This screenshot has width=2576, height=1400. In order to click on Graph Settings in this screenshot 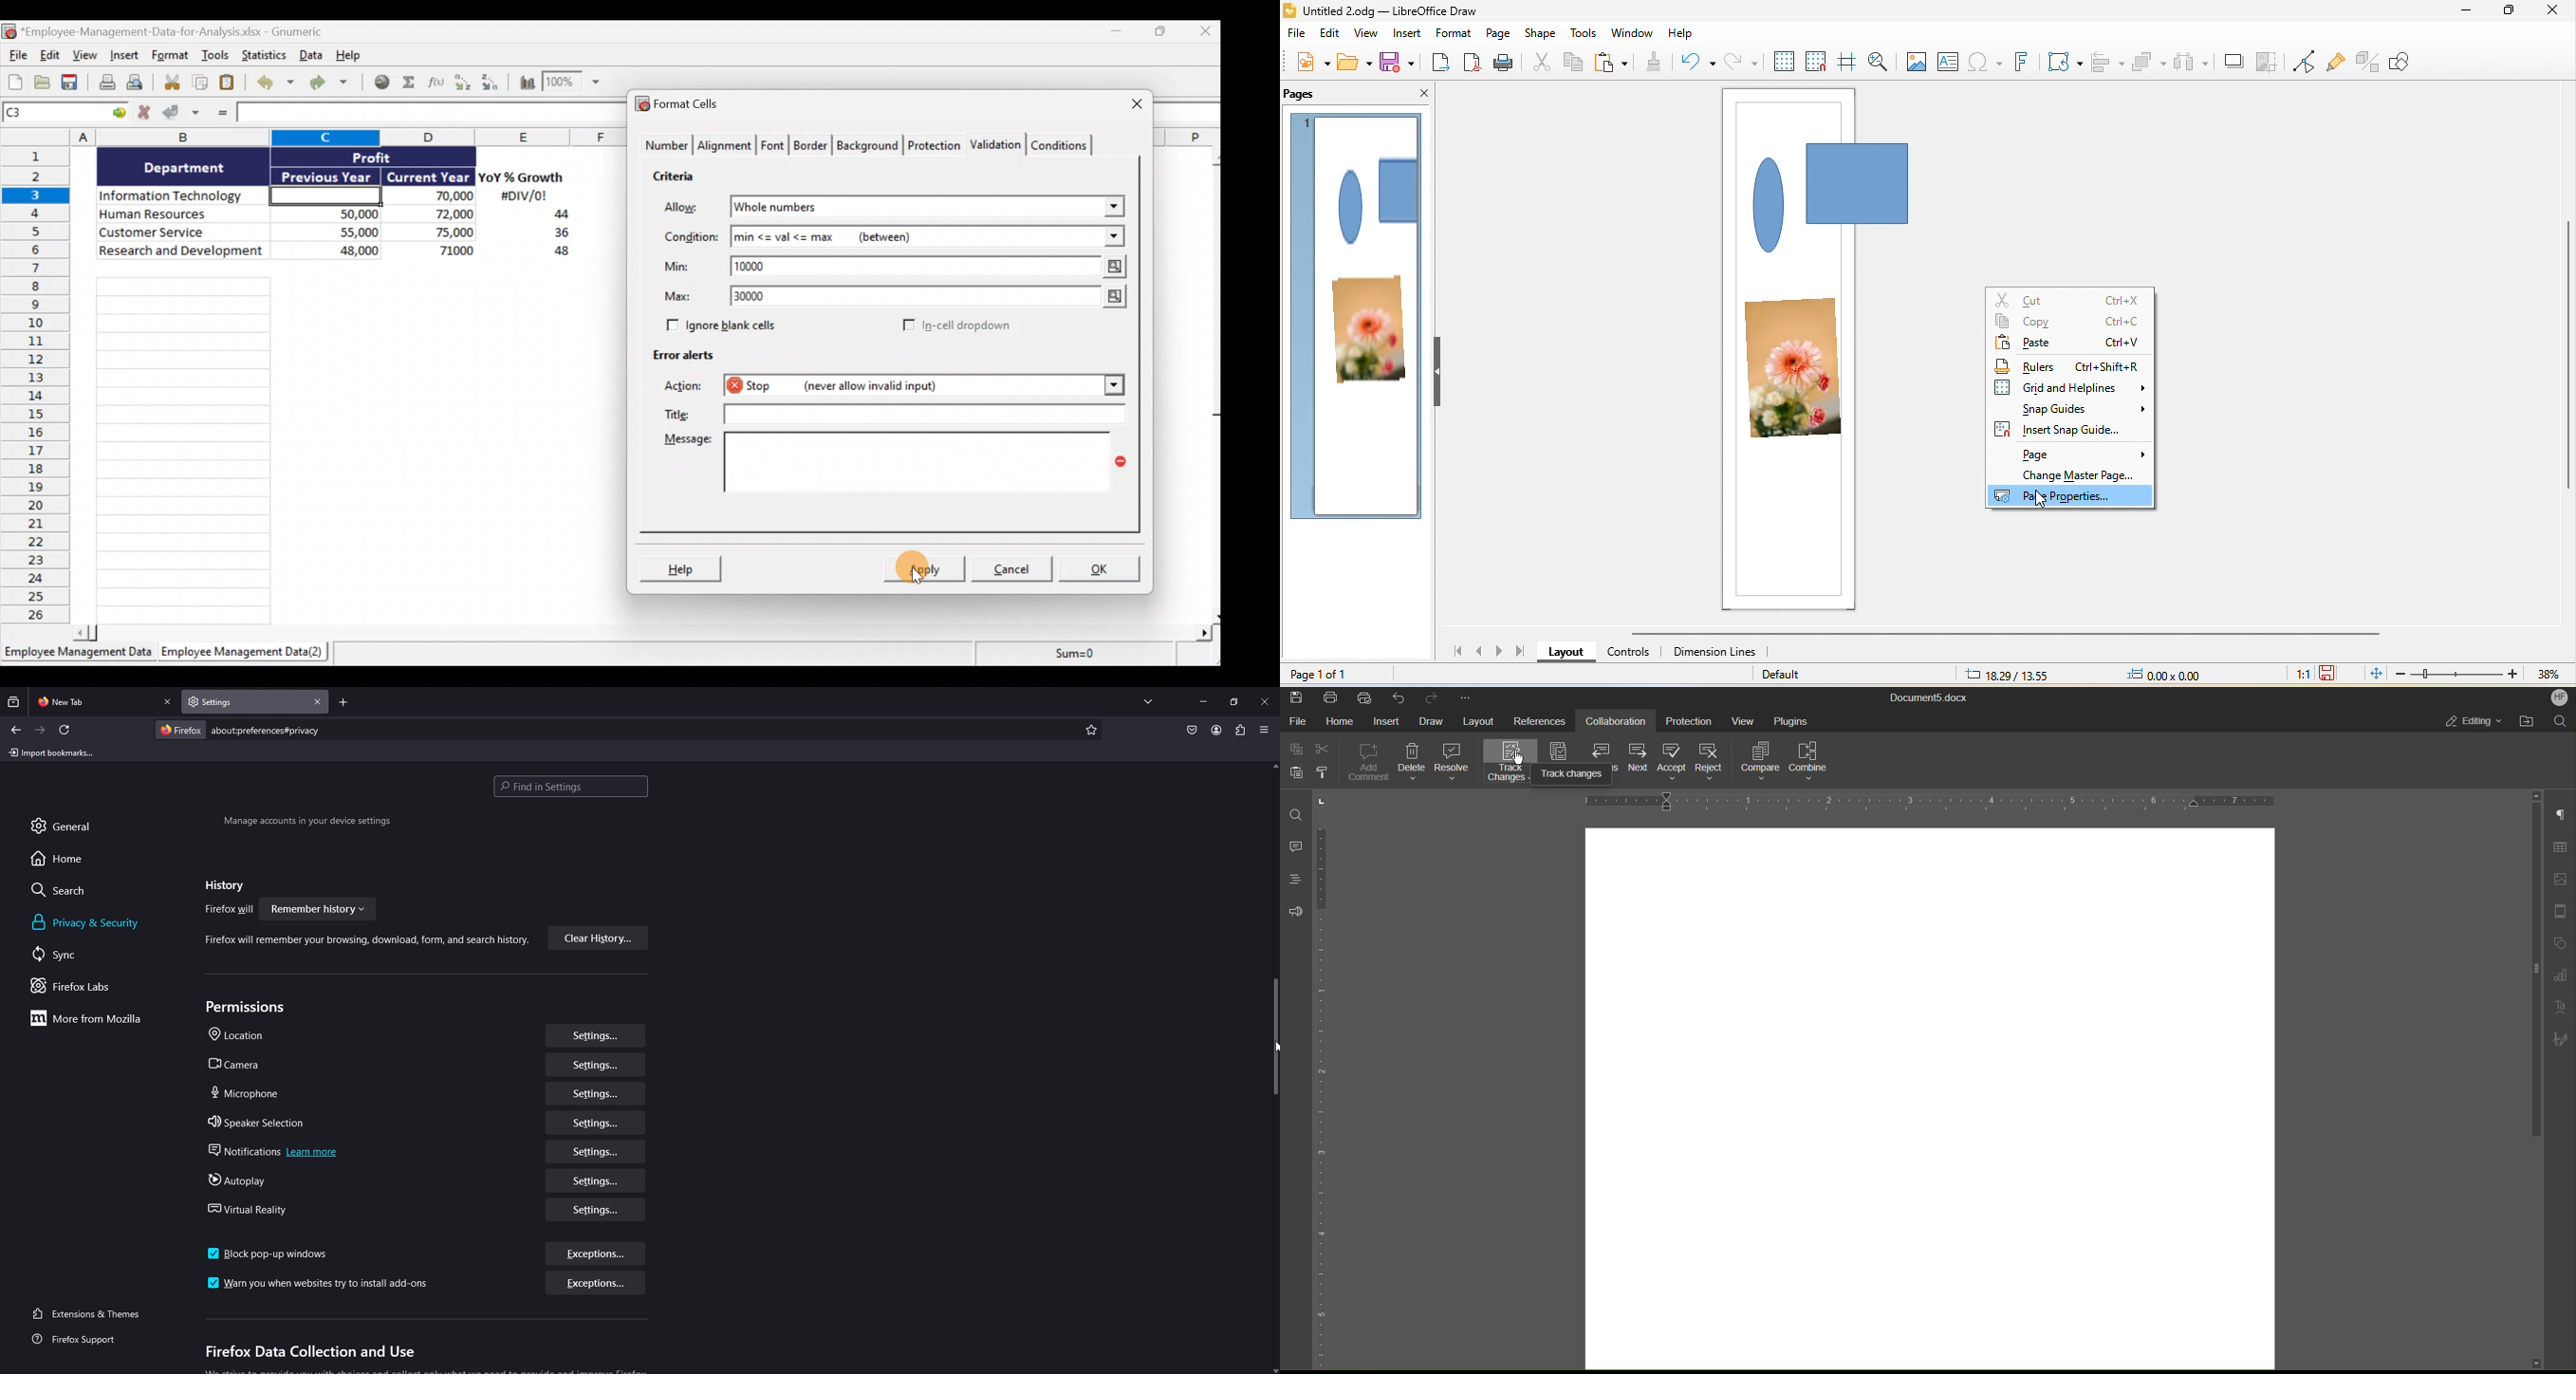, I will do `click(2555, 978)`.